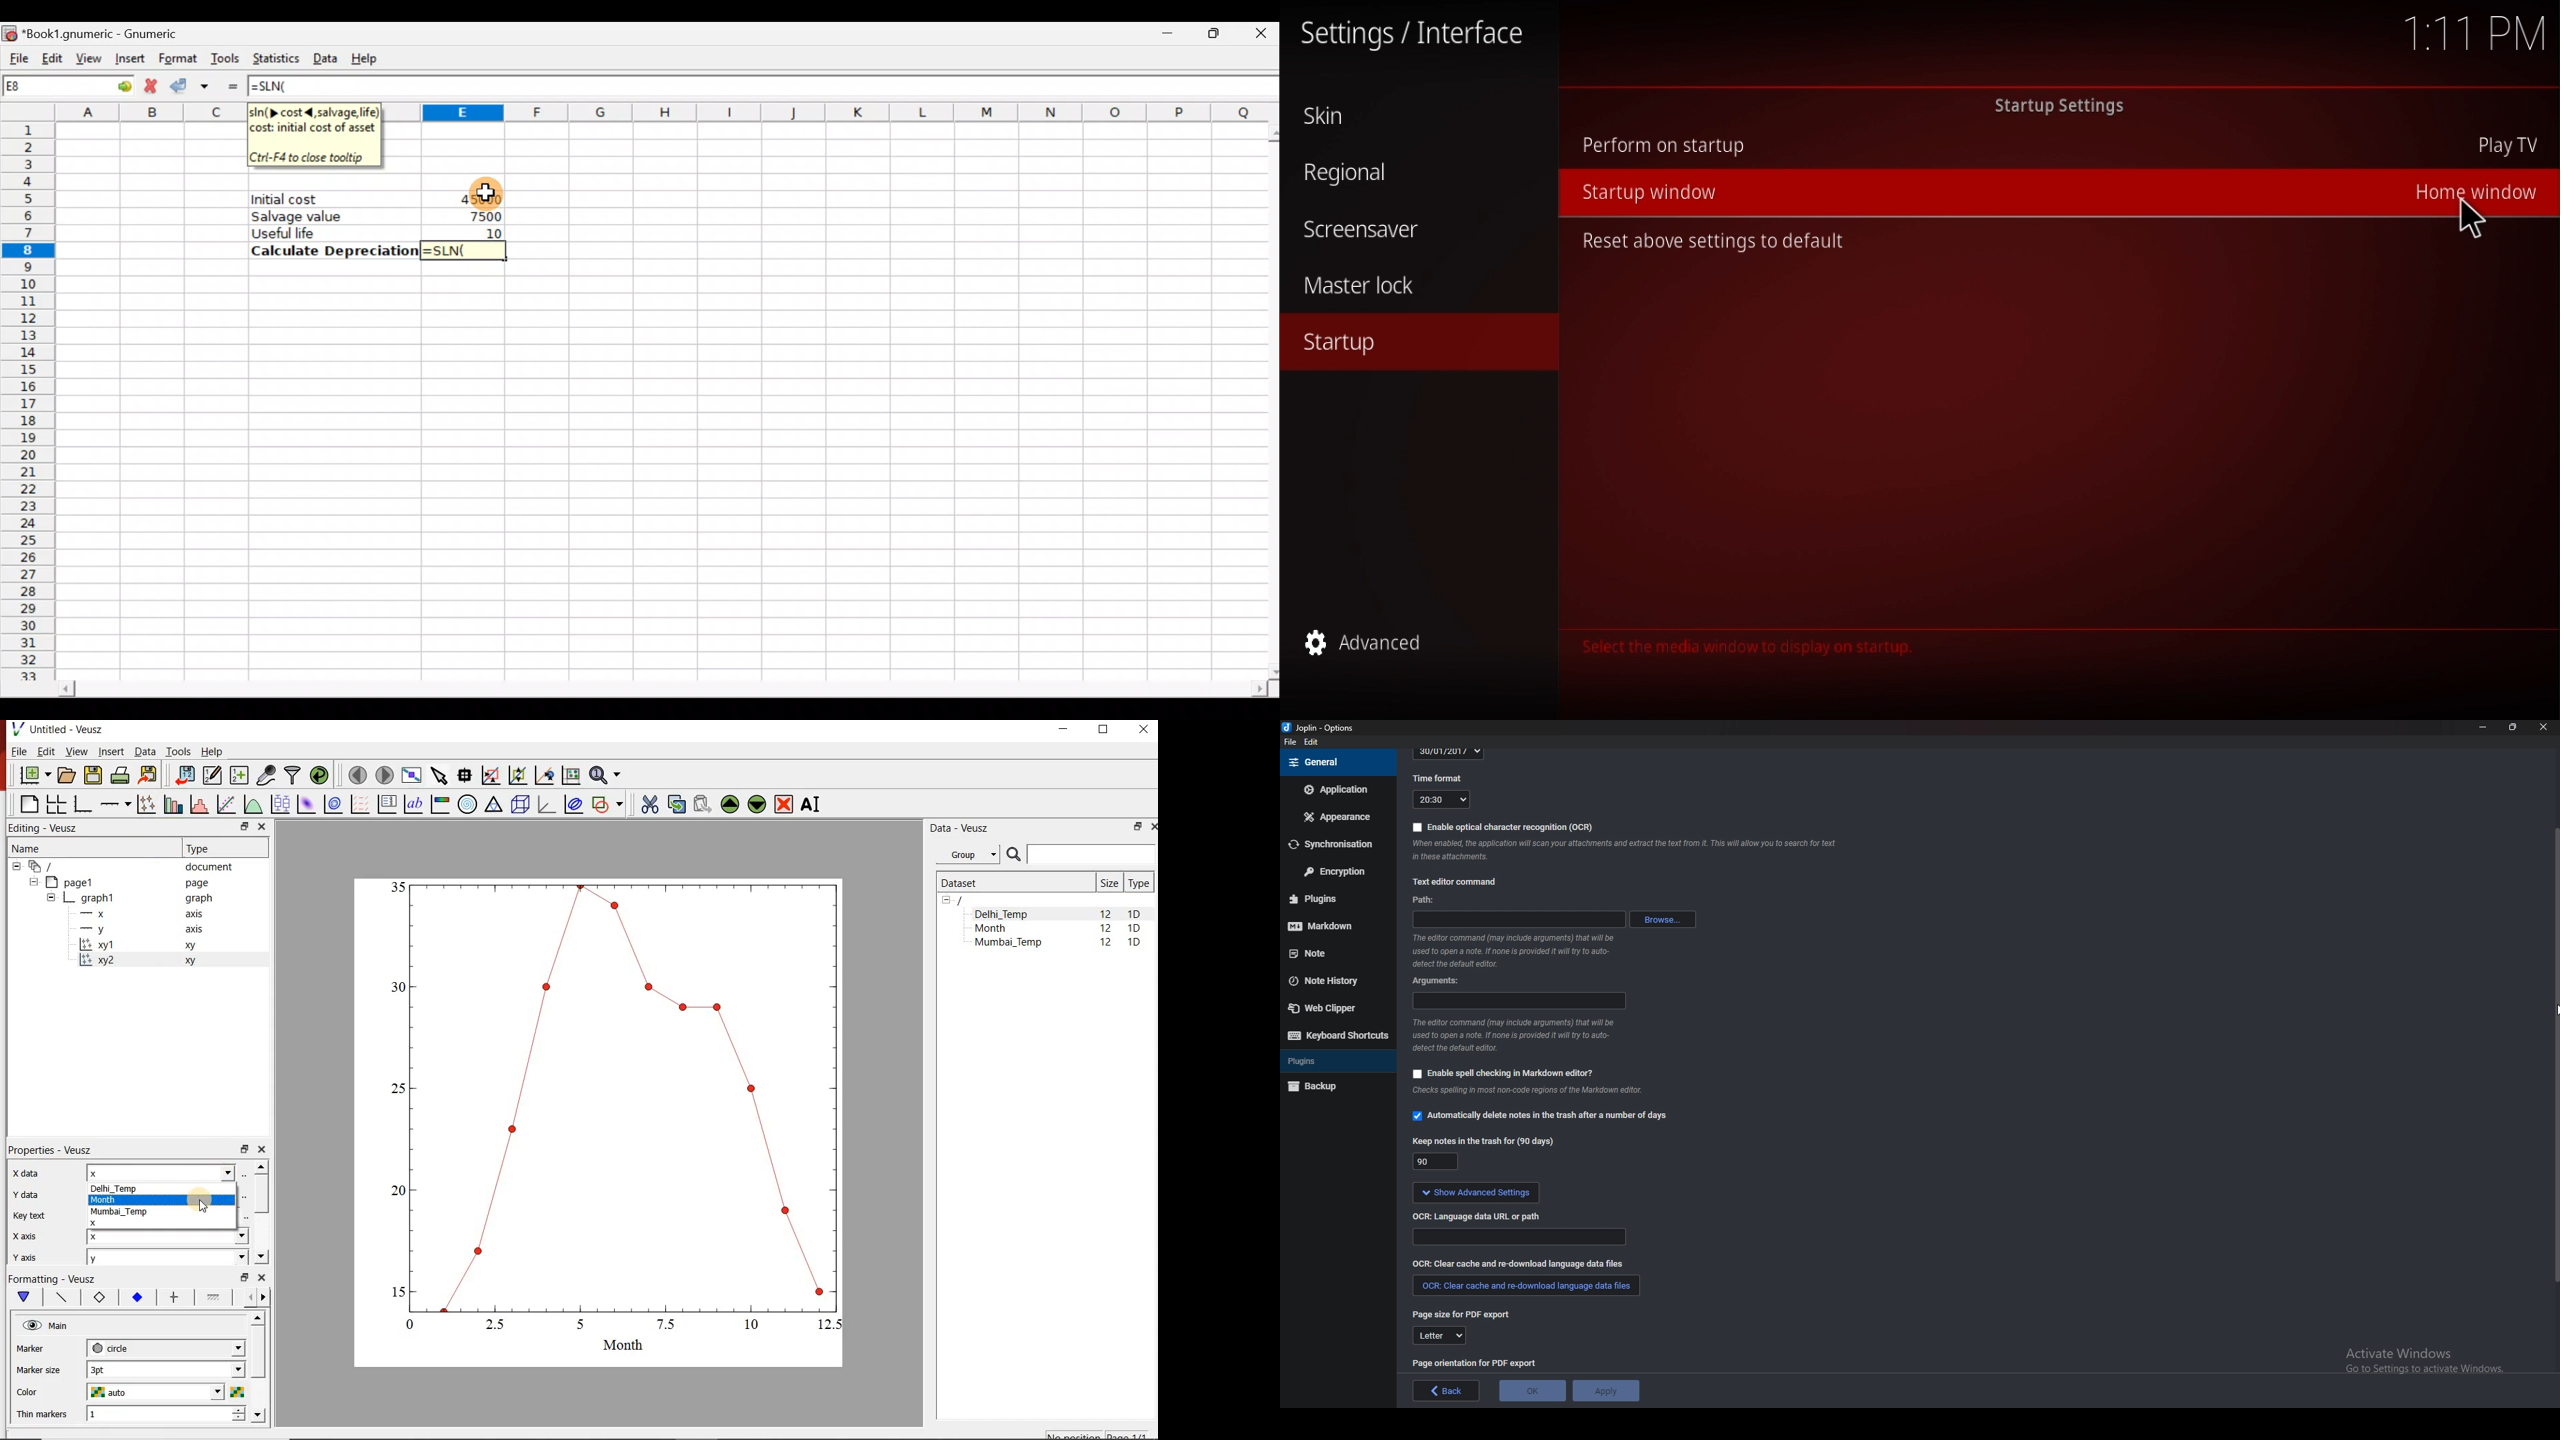 Image resolution: width=2576 pixels, height=1456 pixels. What do you see at coordinates (1291, 742) in the screenshot?
I see `File` at bounding box center [1291, 742].